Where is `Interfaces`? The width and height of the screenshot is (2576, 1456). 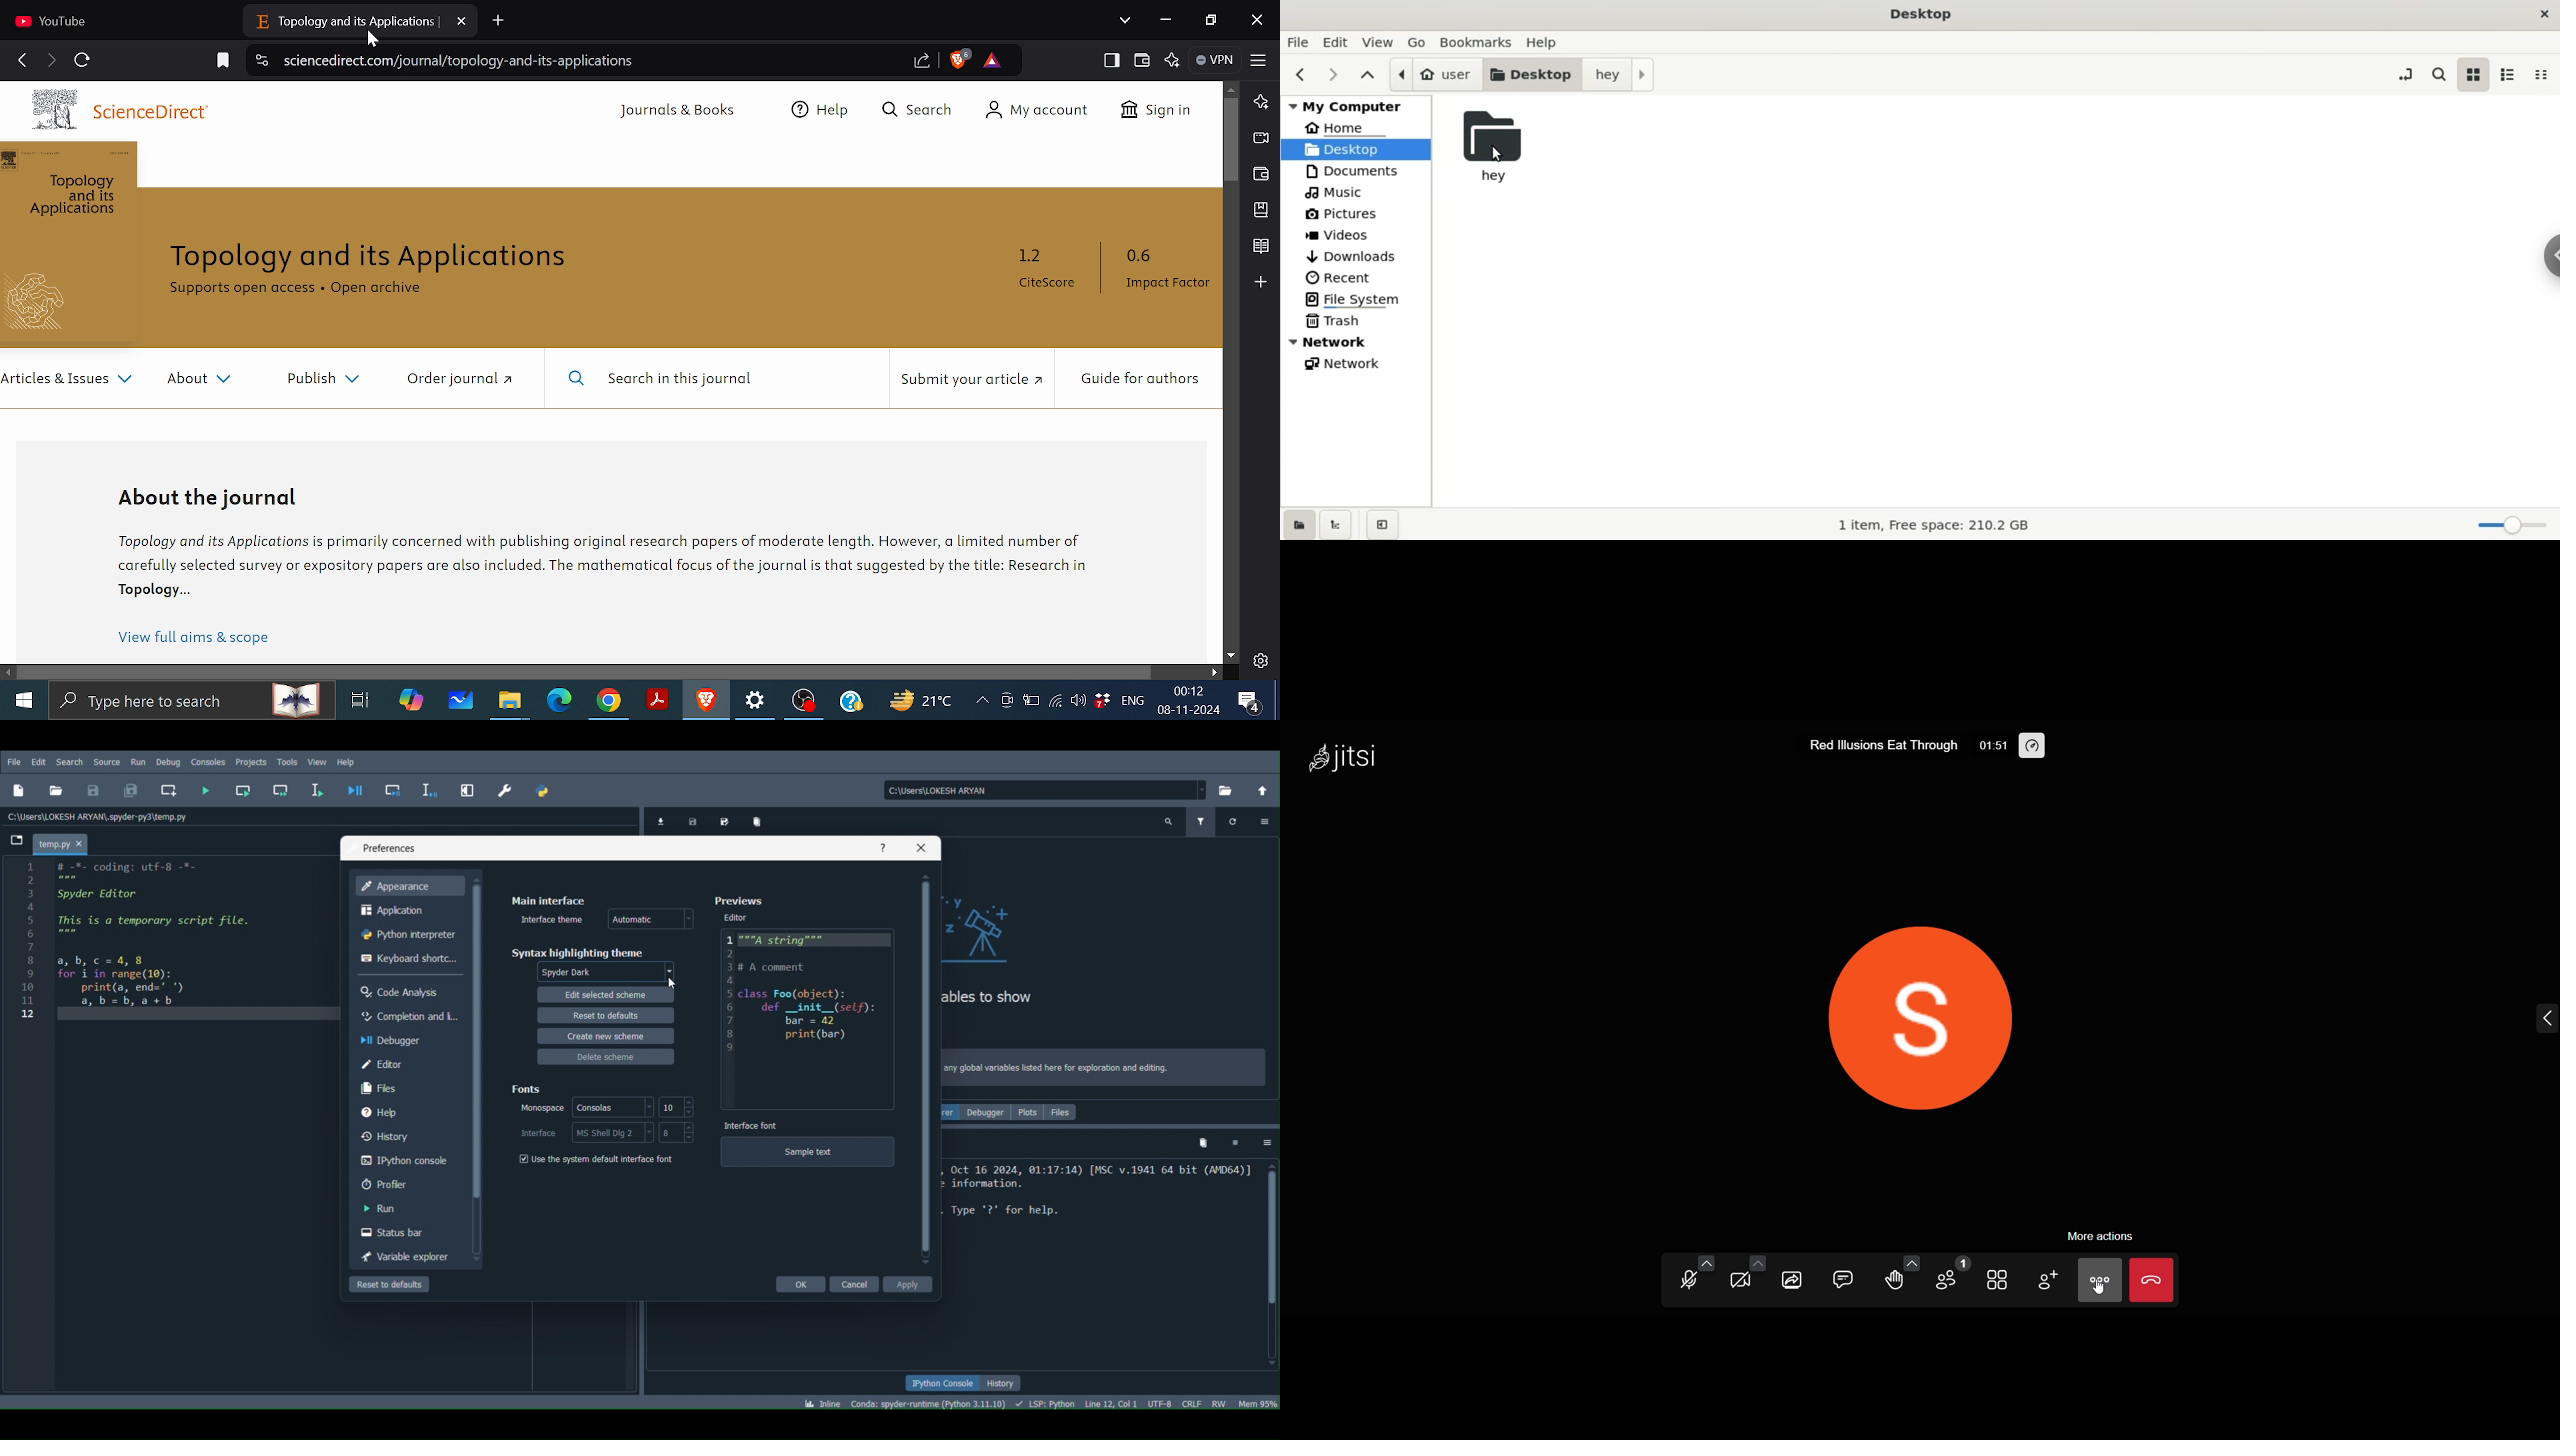 Interfaces is located at coordinates (532, 1133).